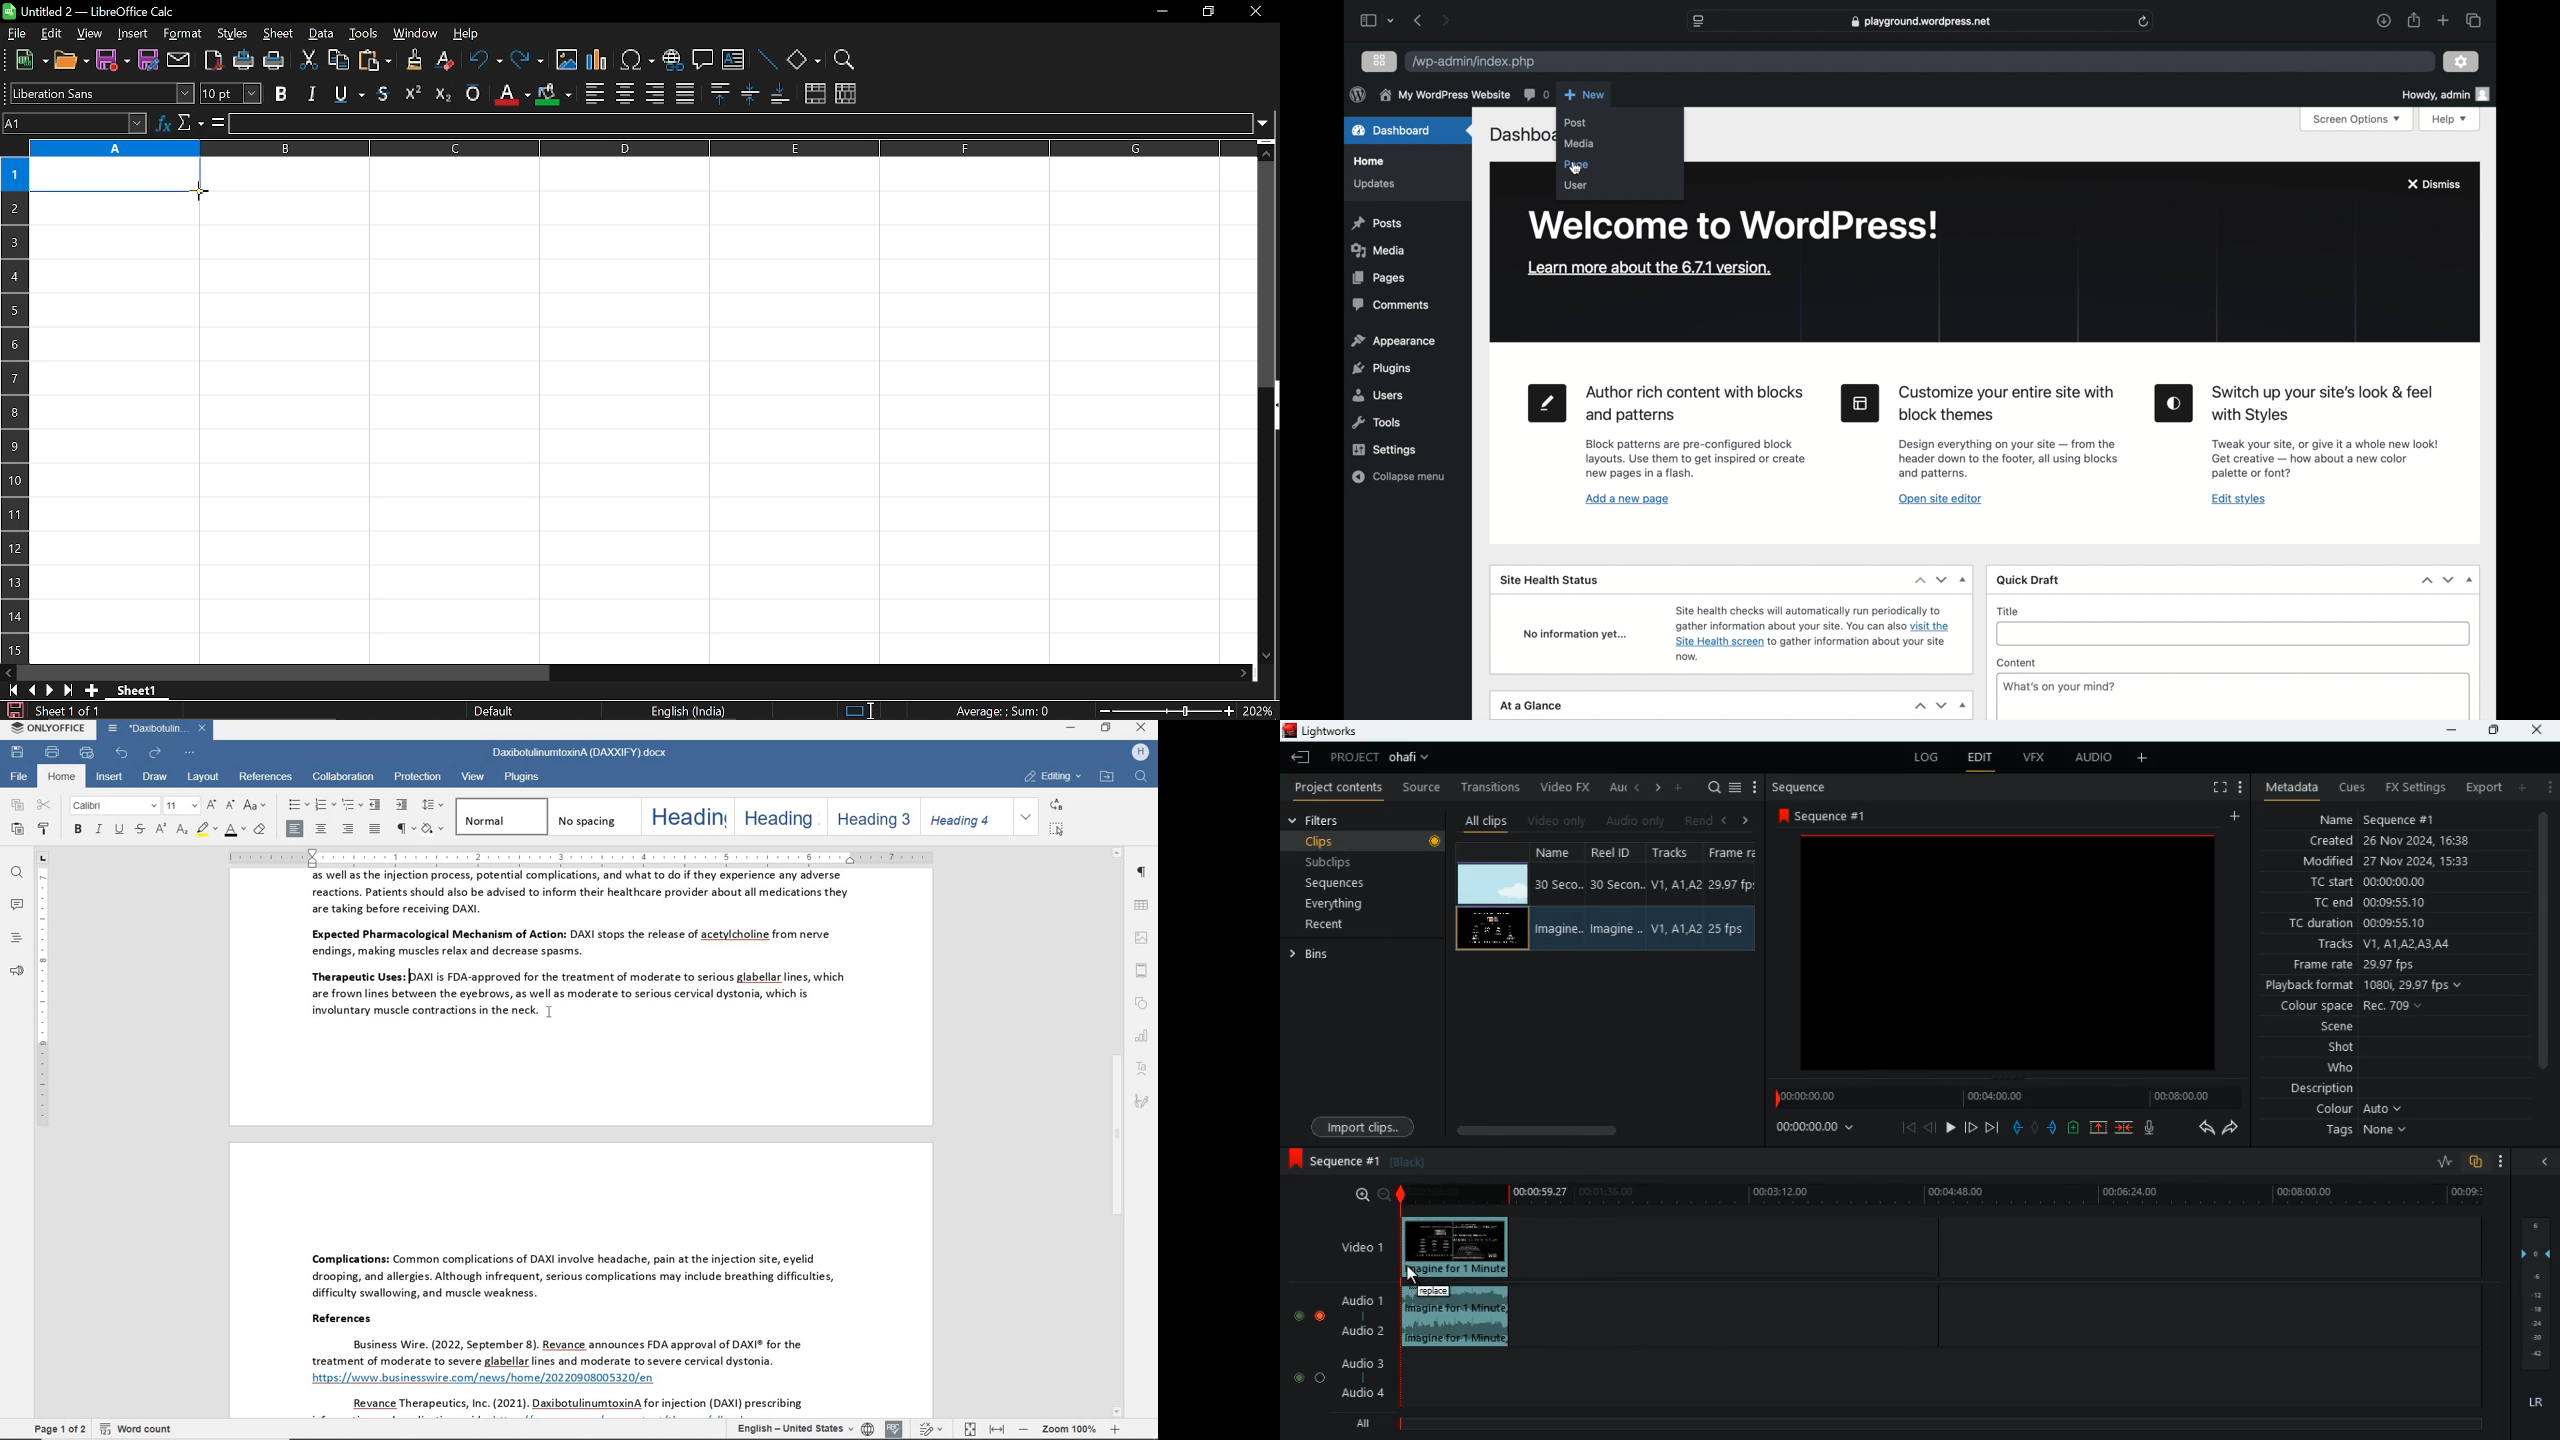  I want to click on minimize, so click(2449, 731).